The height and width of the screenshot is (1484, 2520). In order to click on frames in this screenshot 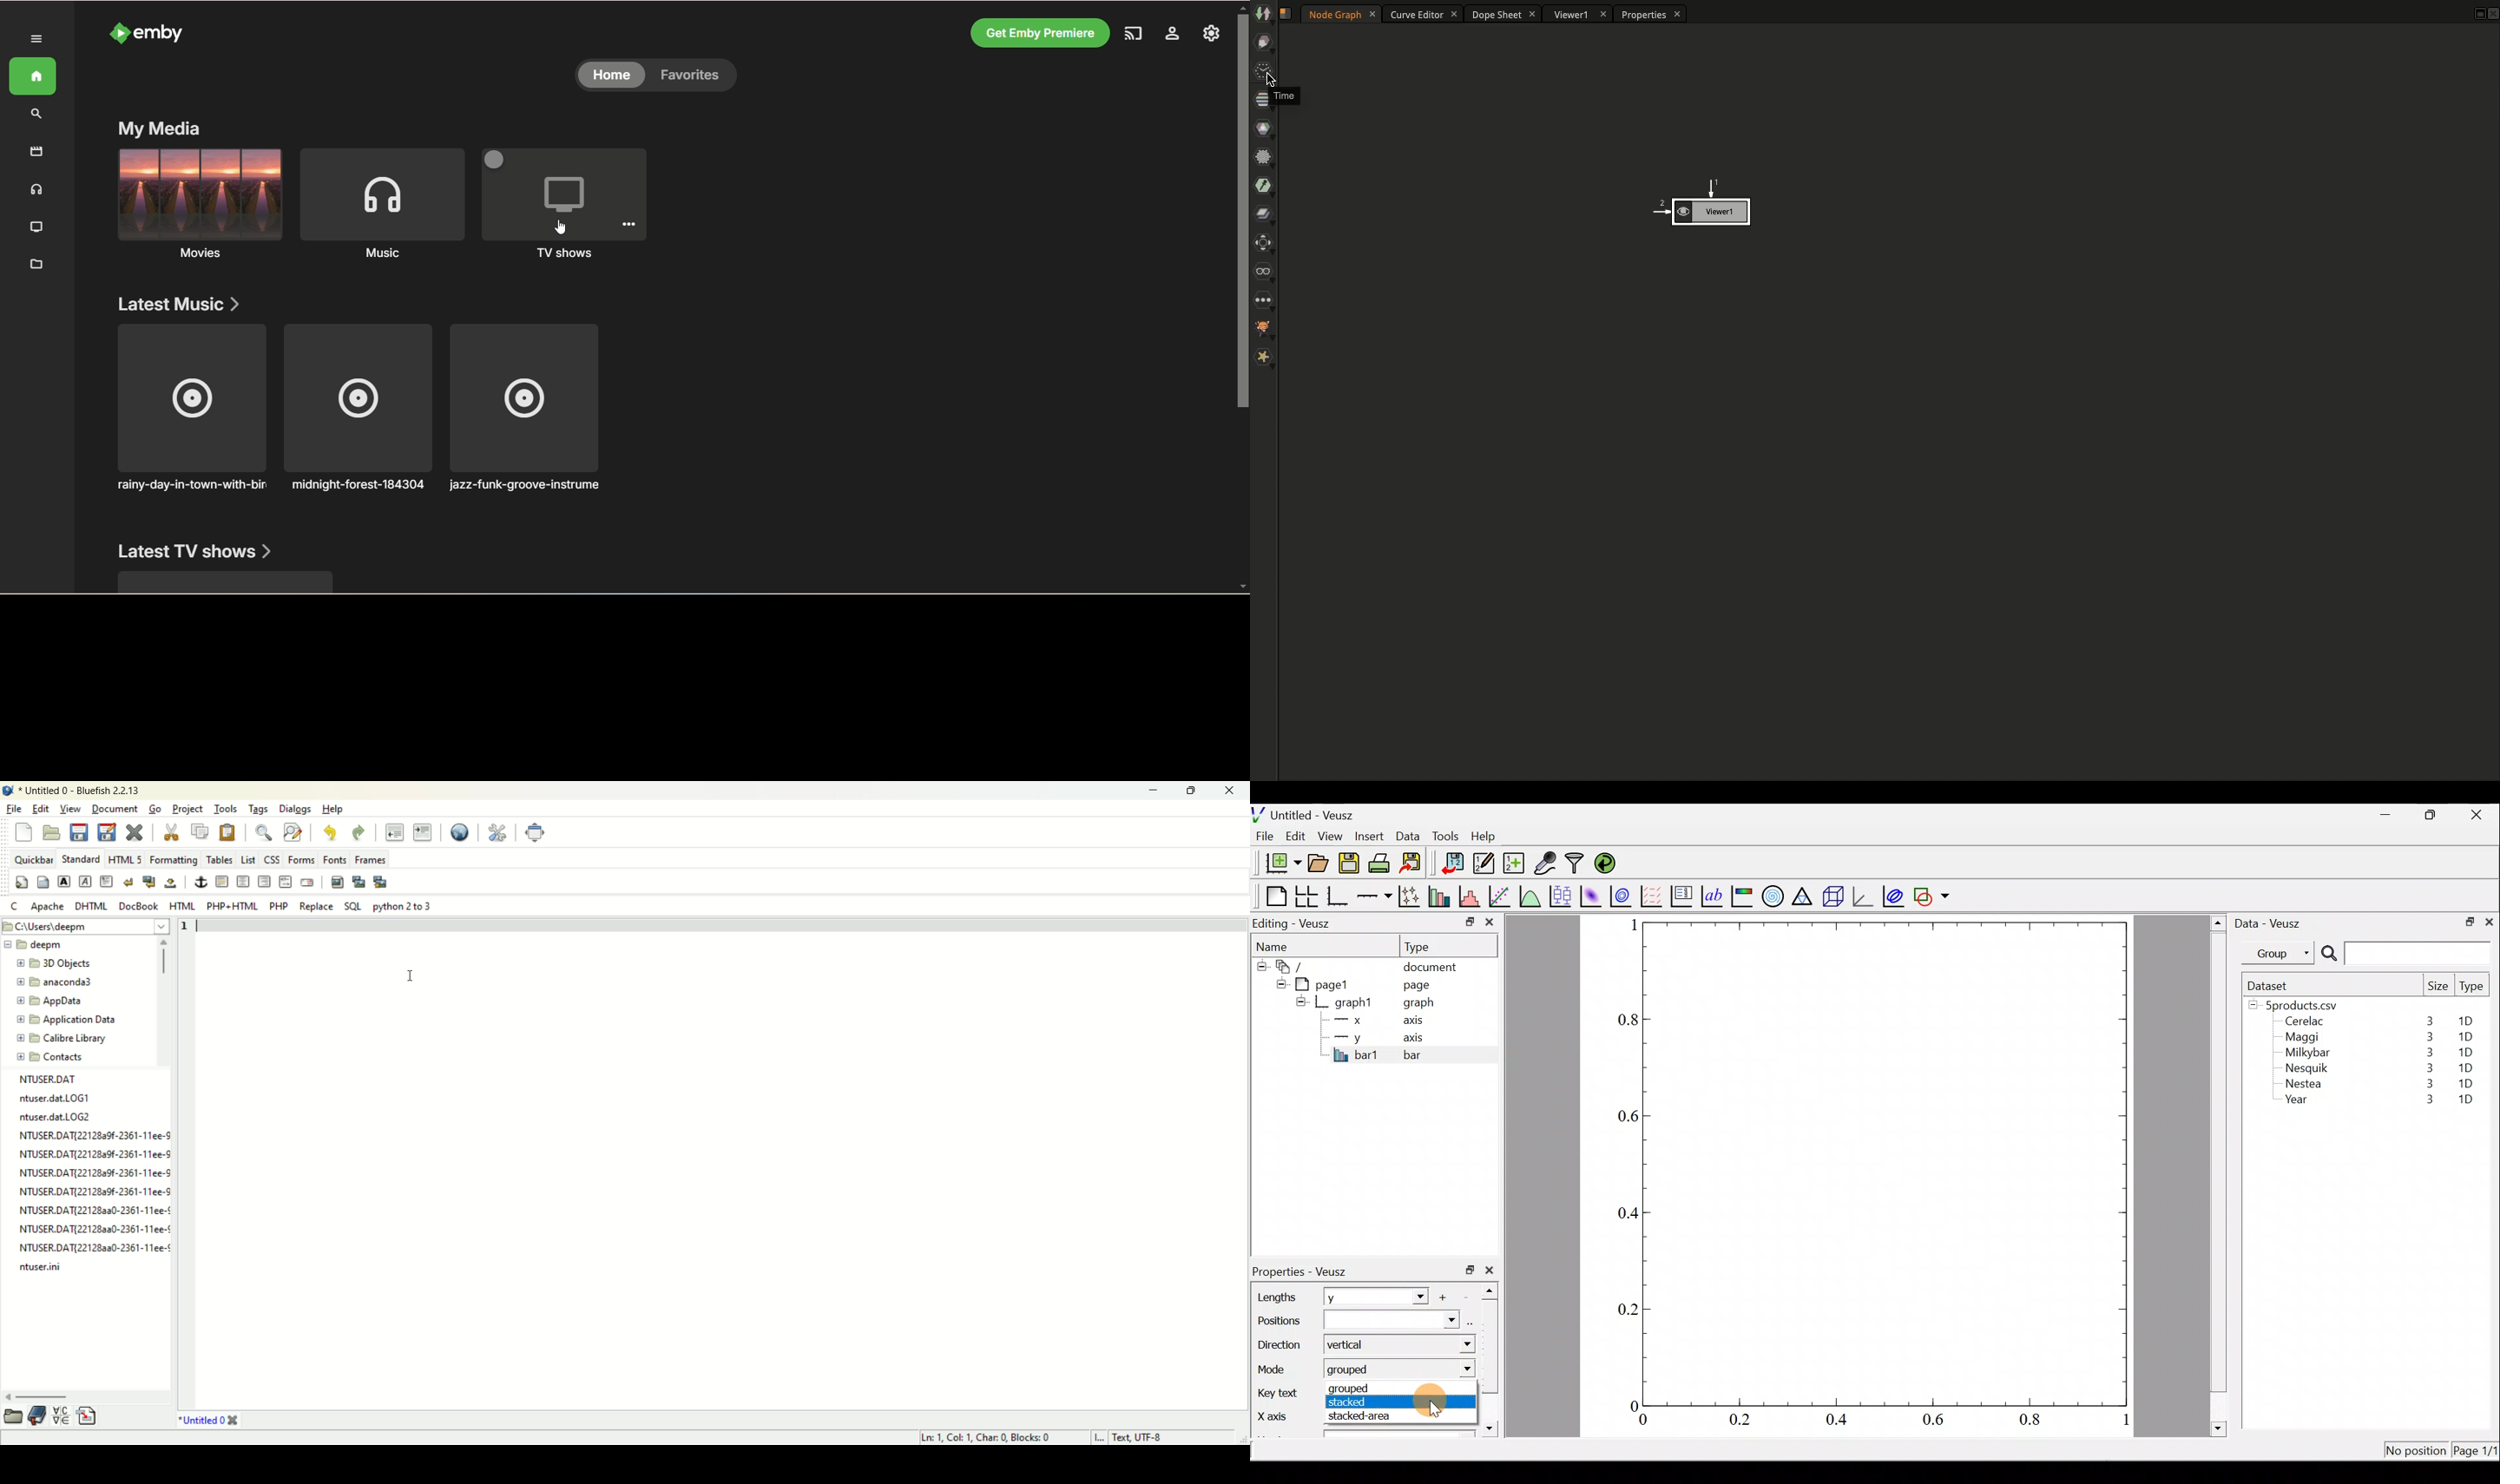, I will do `click(370, 859)`.